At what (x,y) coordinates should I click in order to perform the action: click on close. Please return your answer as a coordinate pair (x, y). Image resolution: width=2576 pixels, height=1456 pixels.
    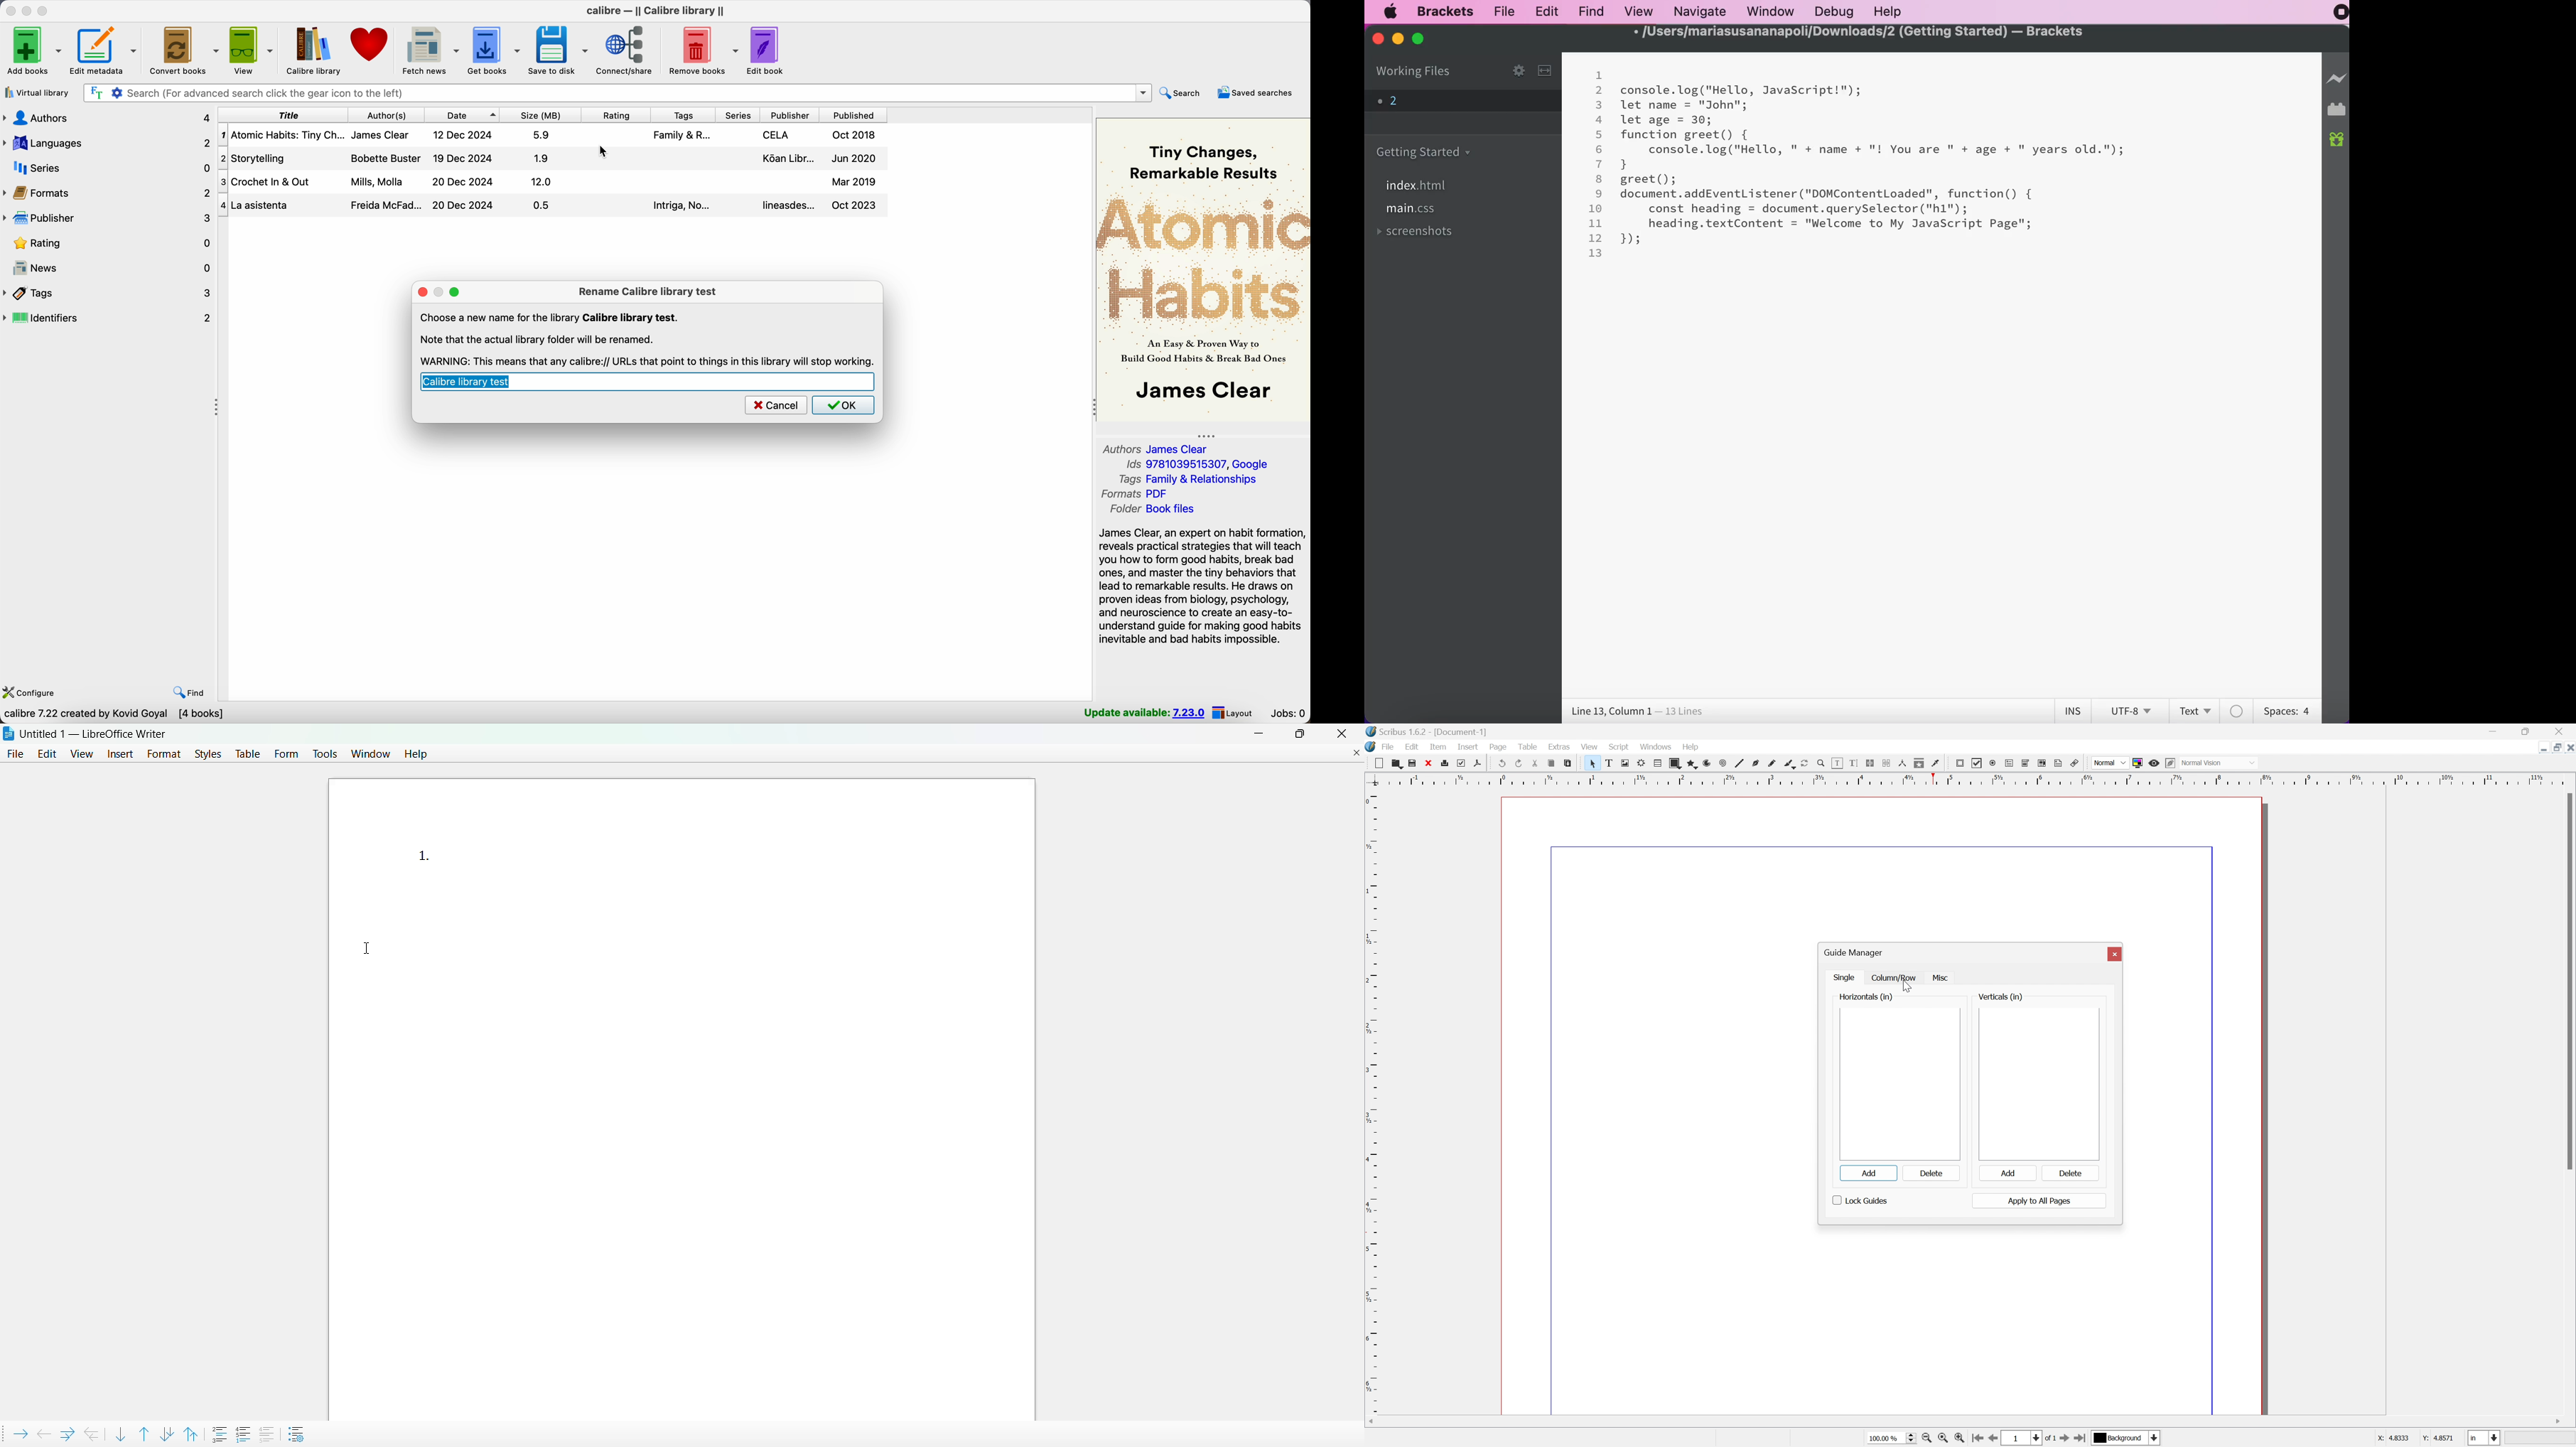
    Looking at the image, I should click on (2565, 730).